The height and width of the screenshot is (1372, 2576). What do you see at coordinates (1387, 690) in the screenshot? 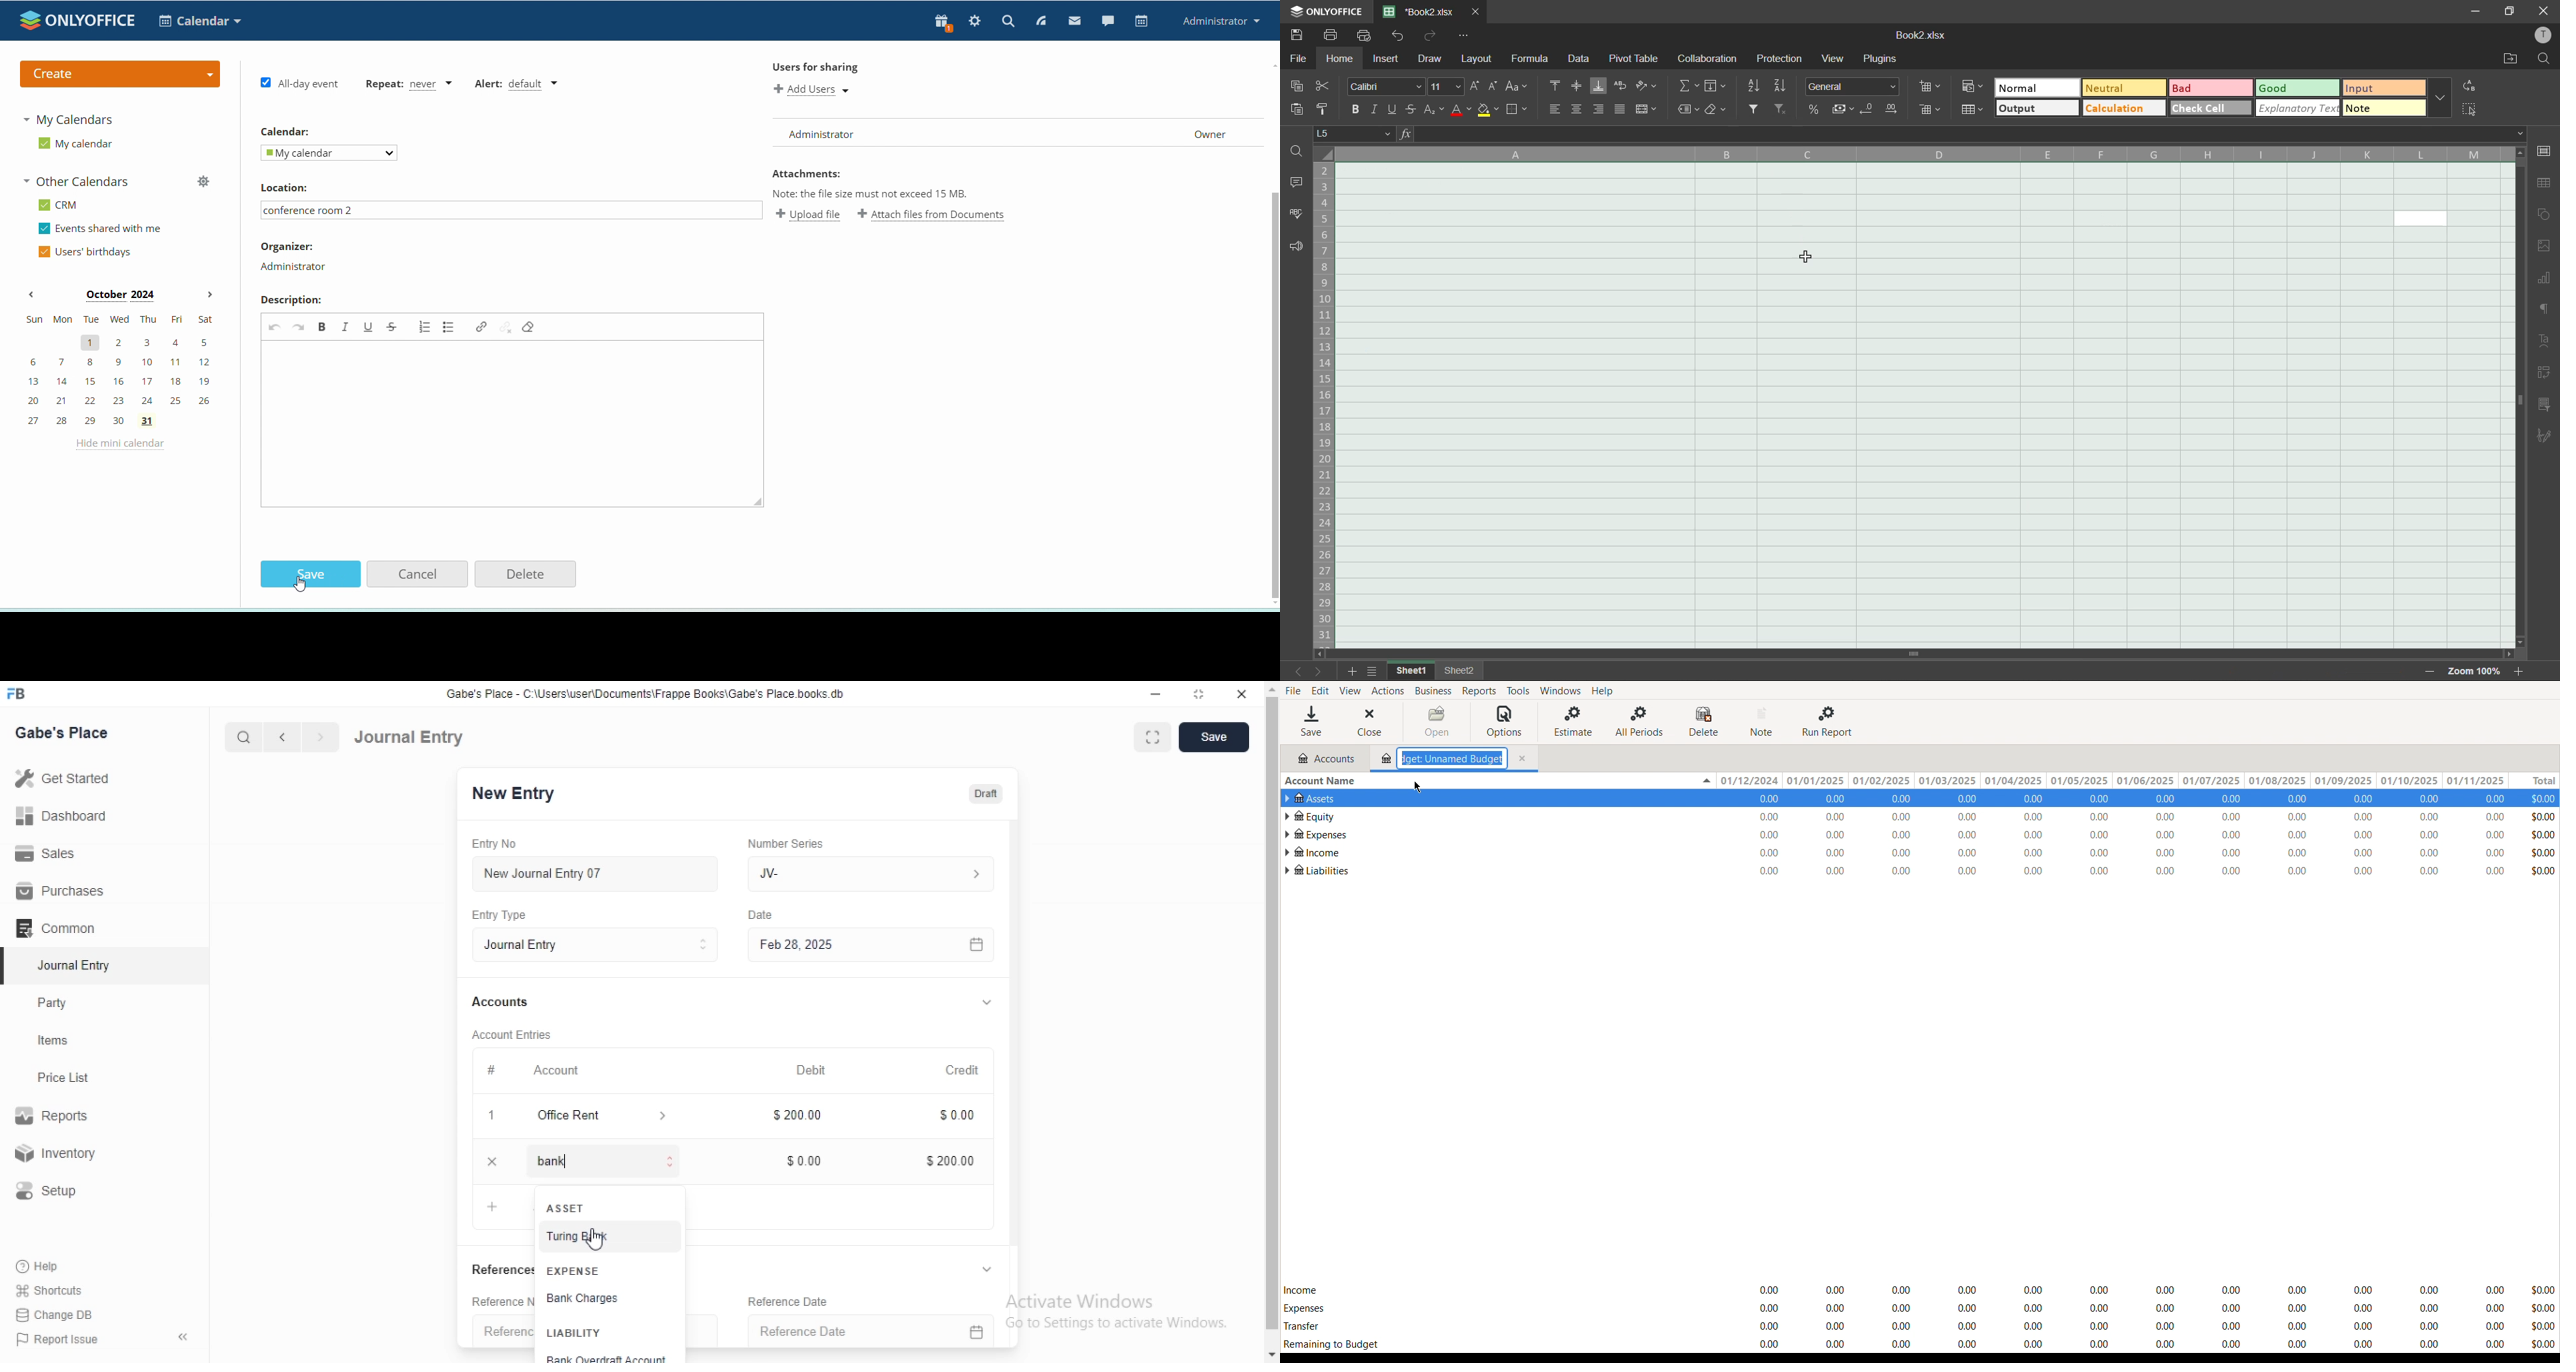
I see `Actions` at bounding box center [1387, 690].